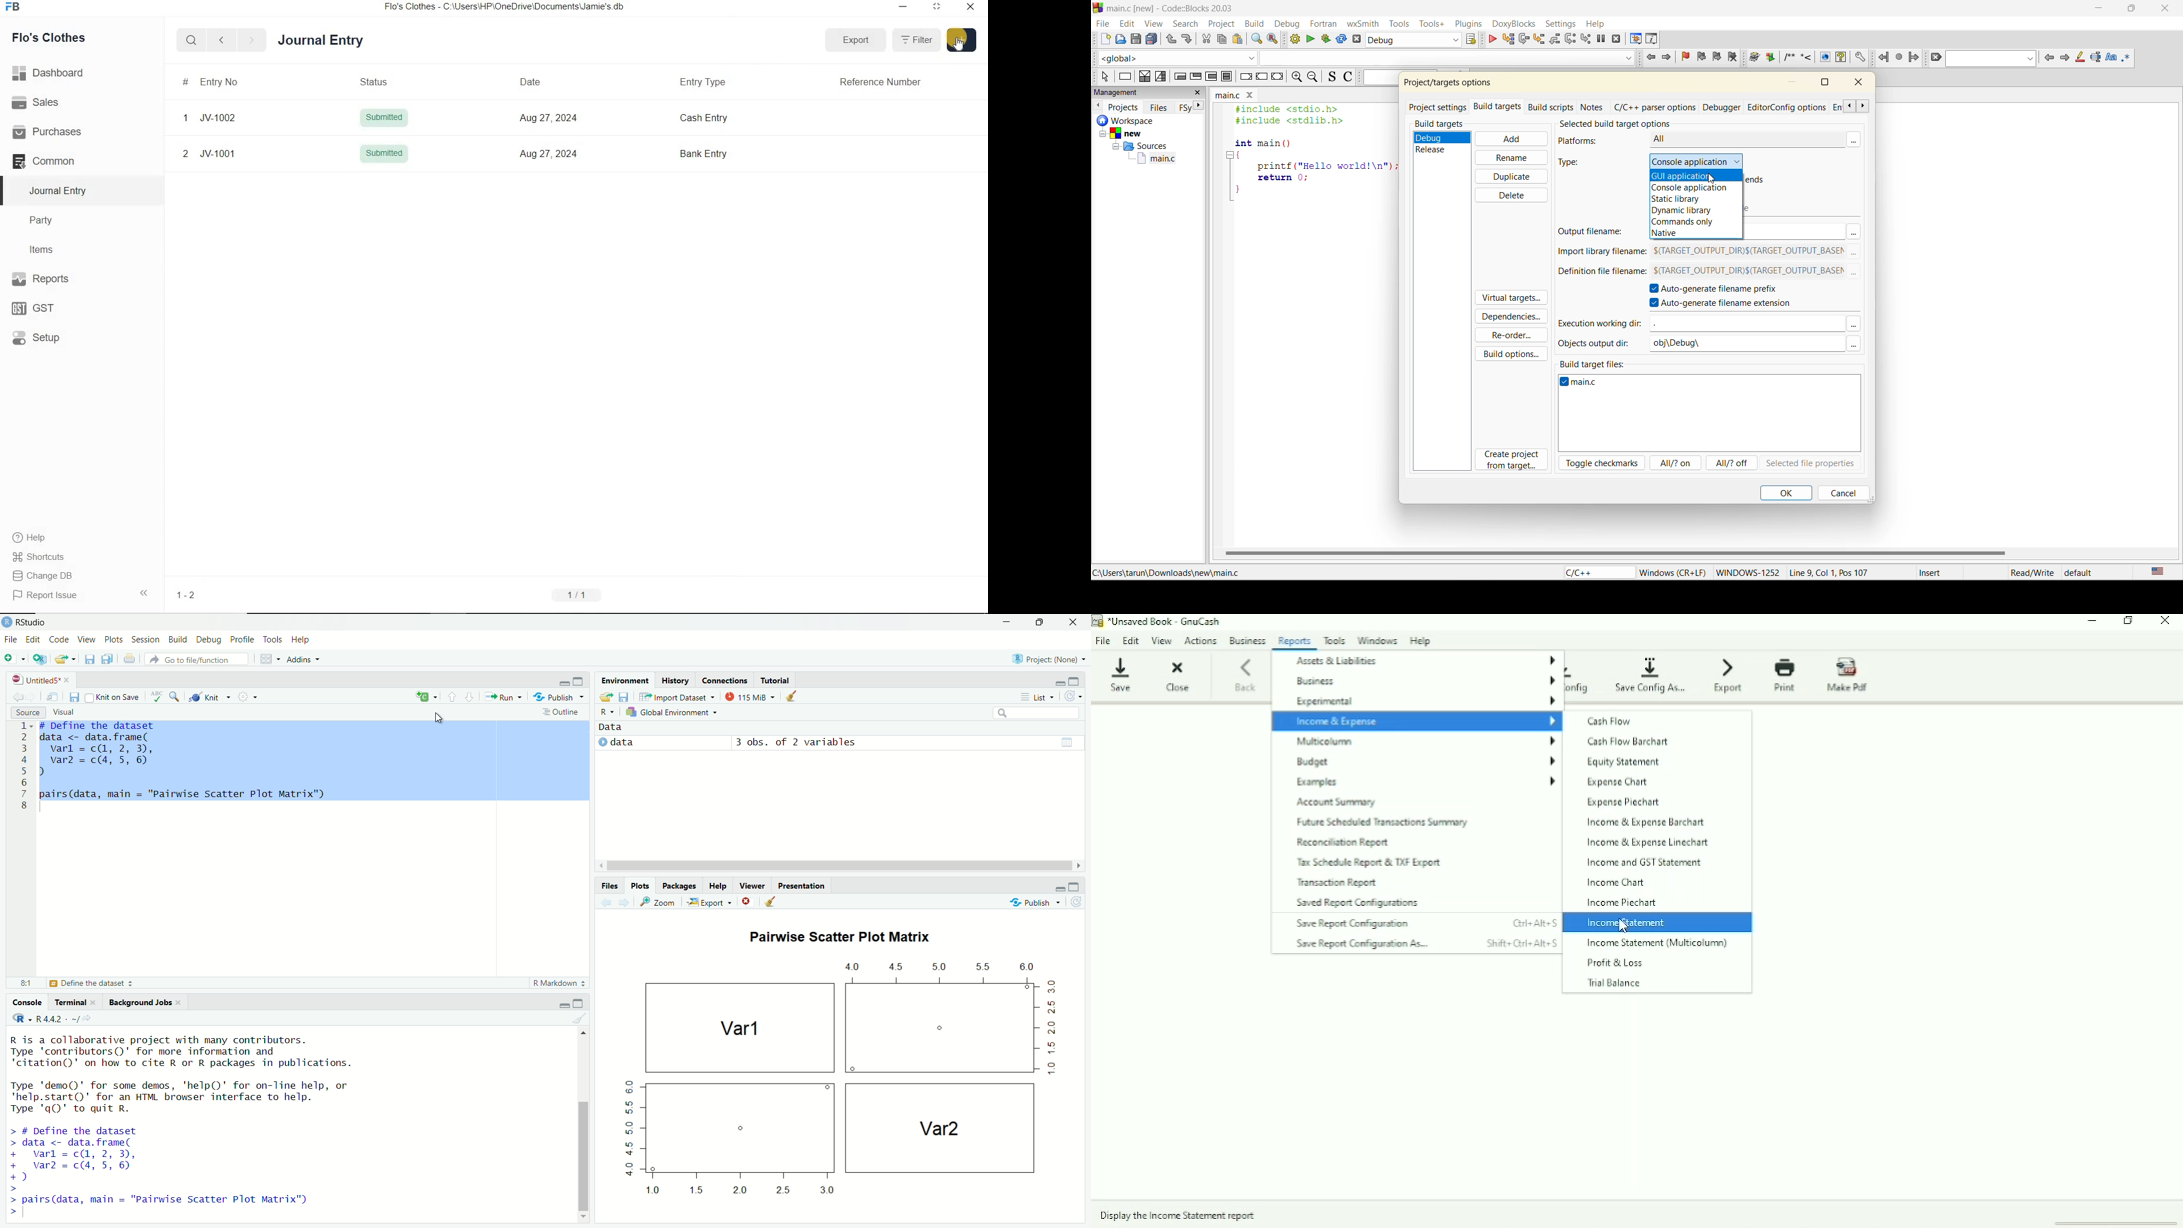  Describe the element at coordinates (74, 1001) in the screenshot. I see `Terminal` at that location.